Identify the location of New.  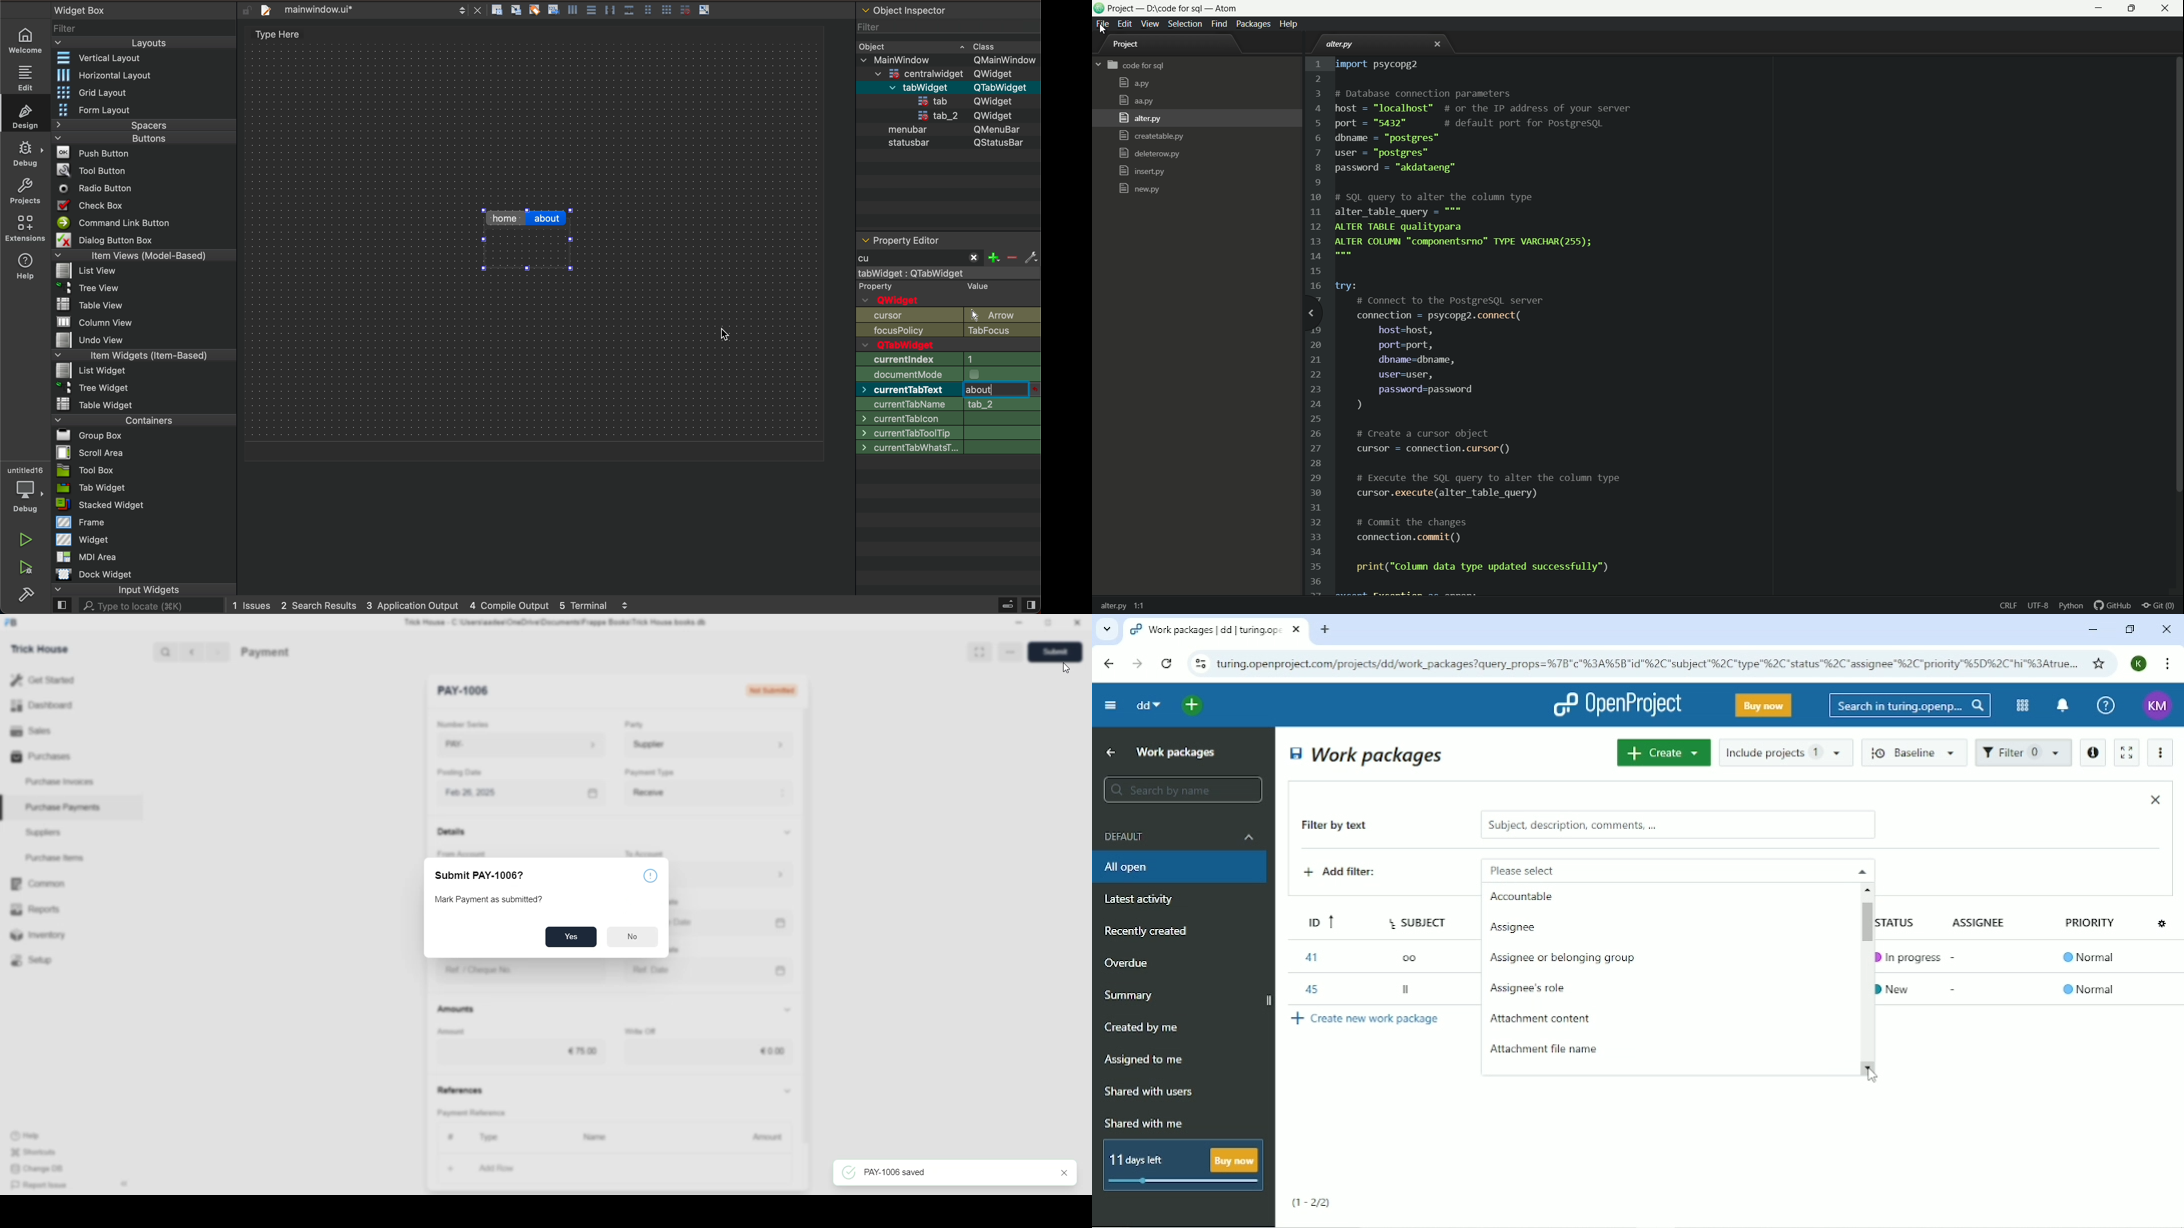
(1900, 987).